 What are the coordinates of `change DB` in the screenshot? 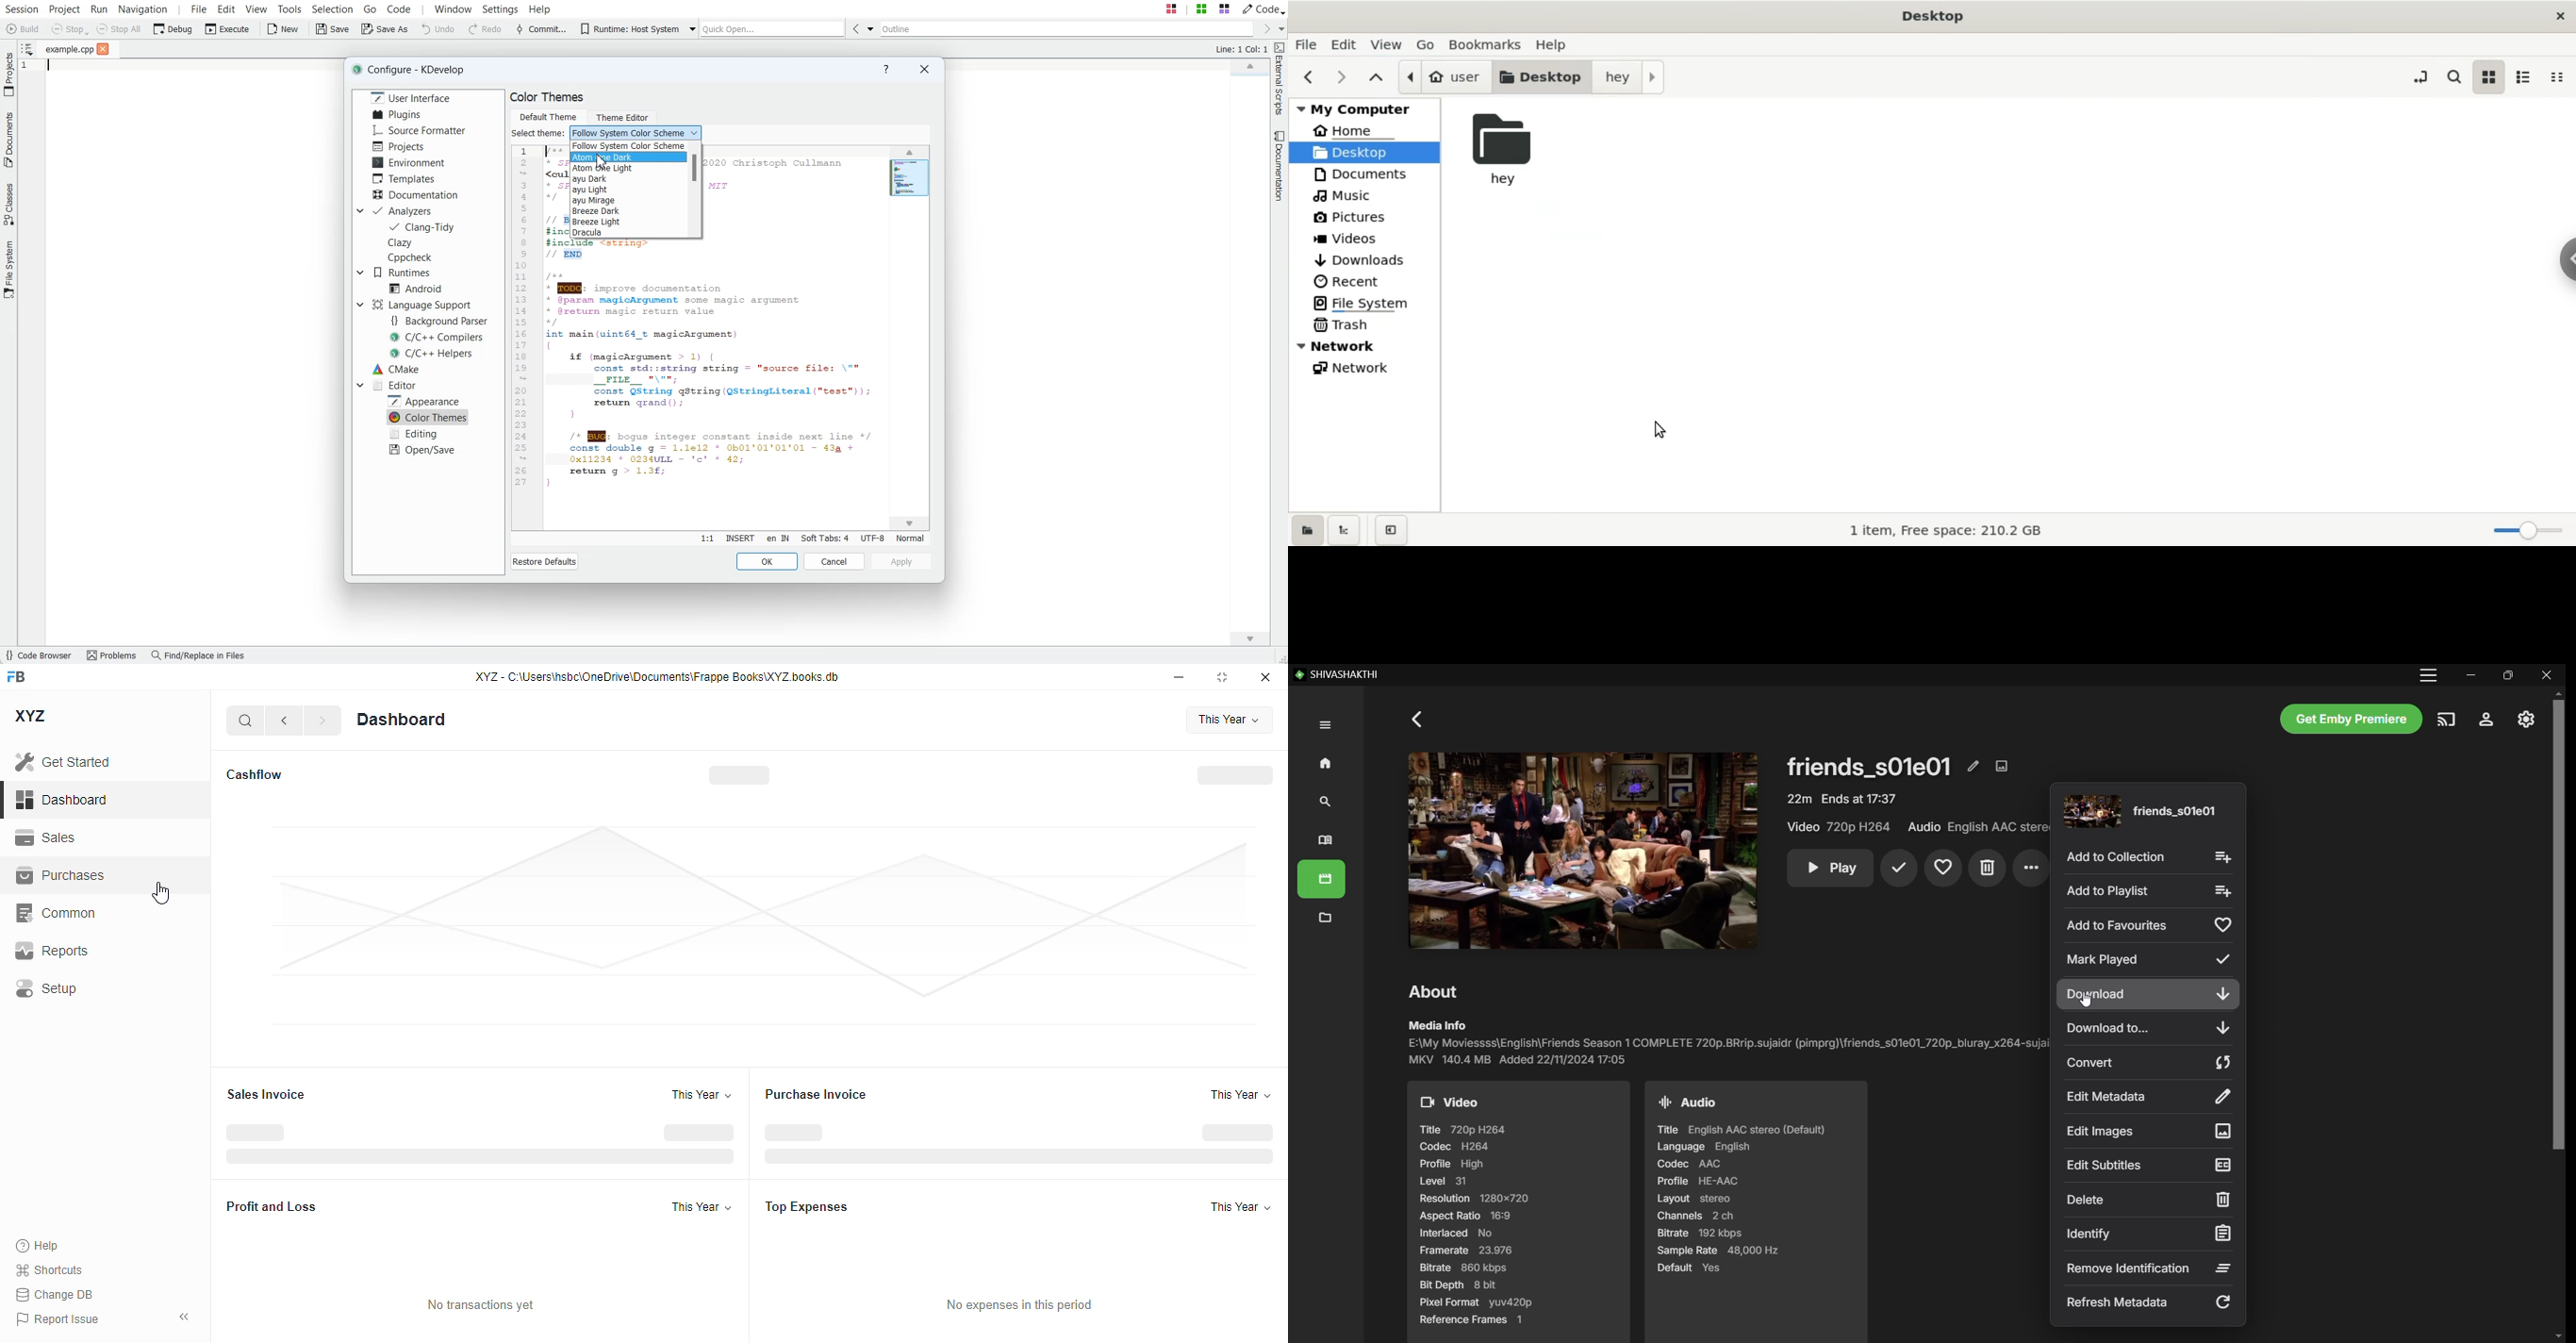 It's located at (54, 1295).